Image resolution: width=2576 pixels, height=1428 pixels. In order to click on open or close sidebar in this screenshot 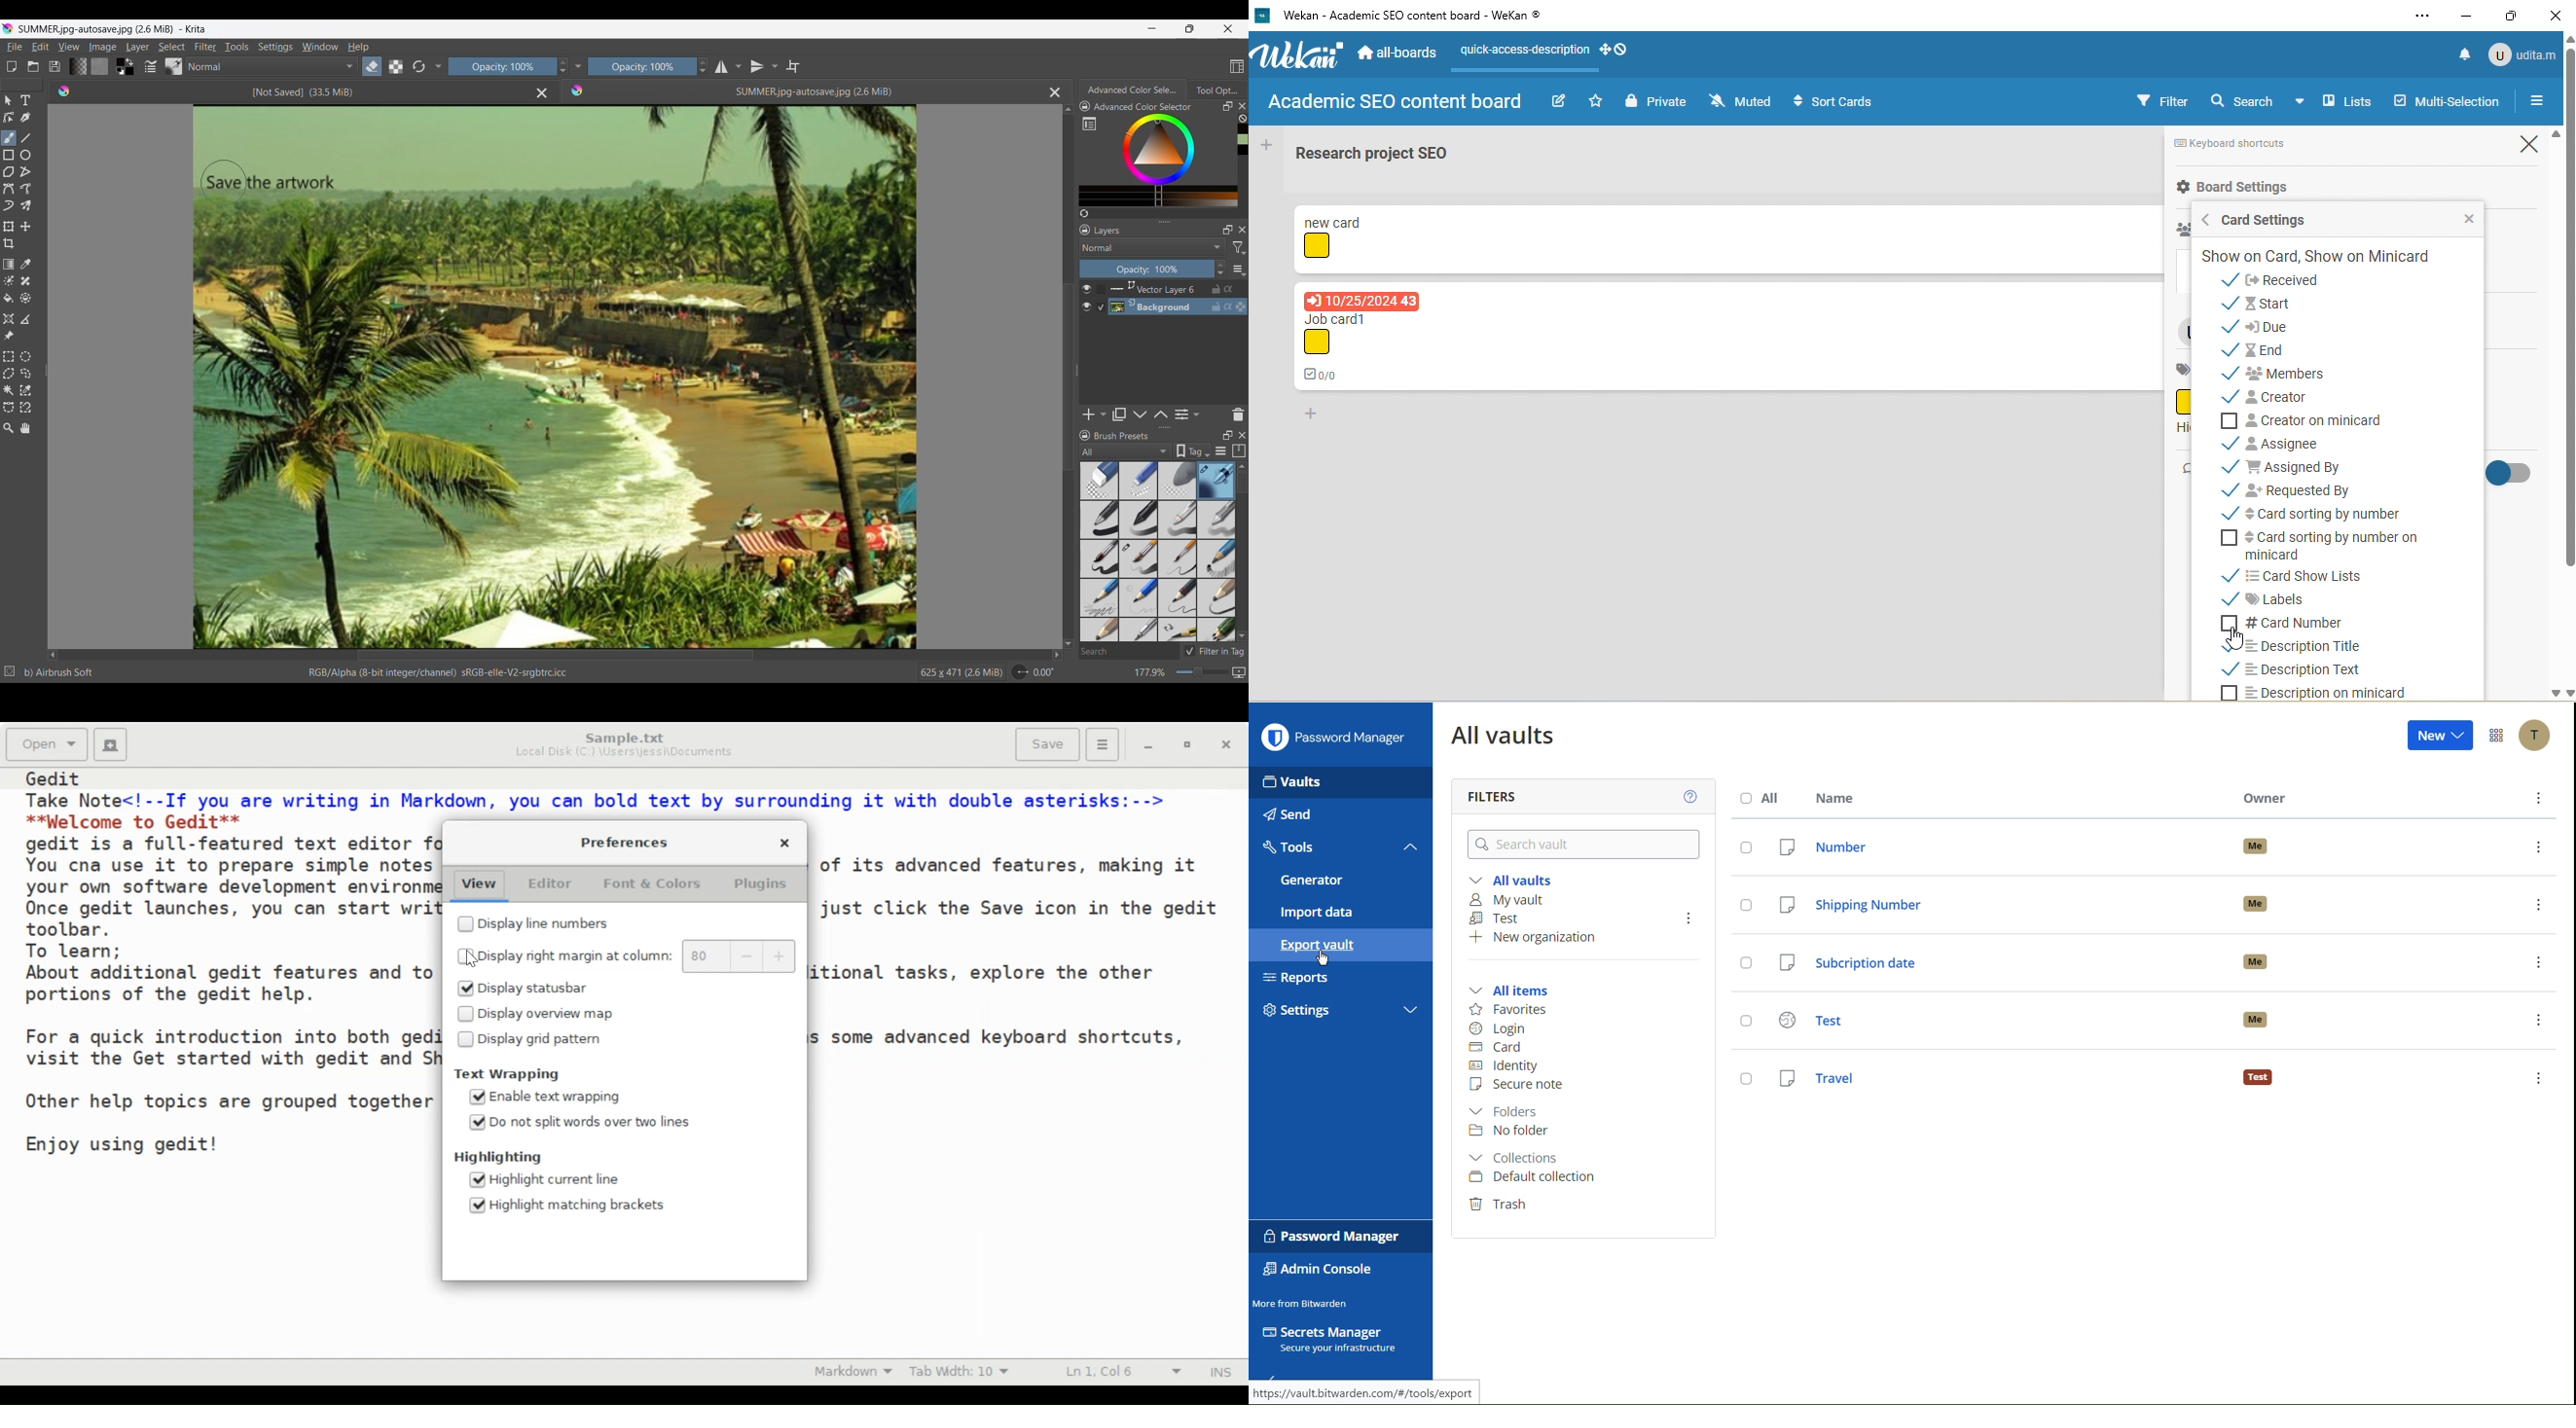, I will do `click(2536, 102)`.